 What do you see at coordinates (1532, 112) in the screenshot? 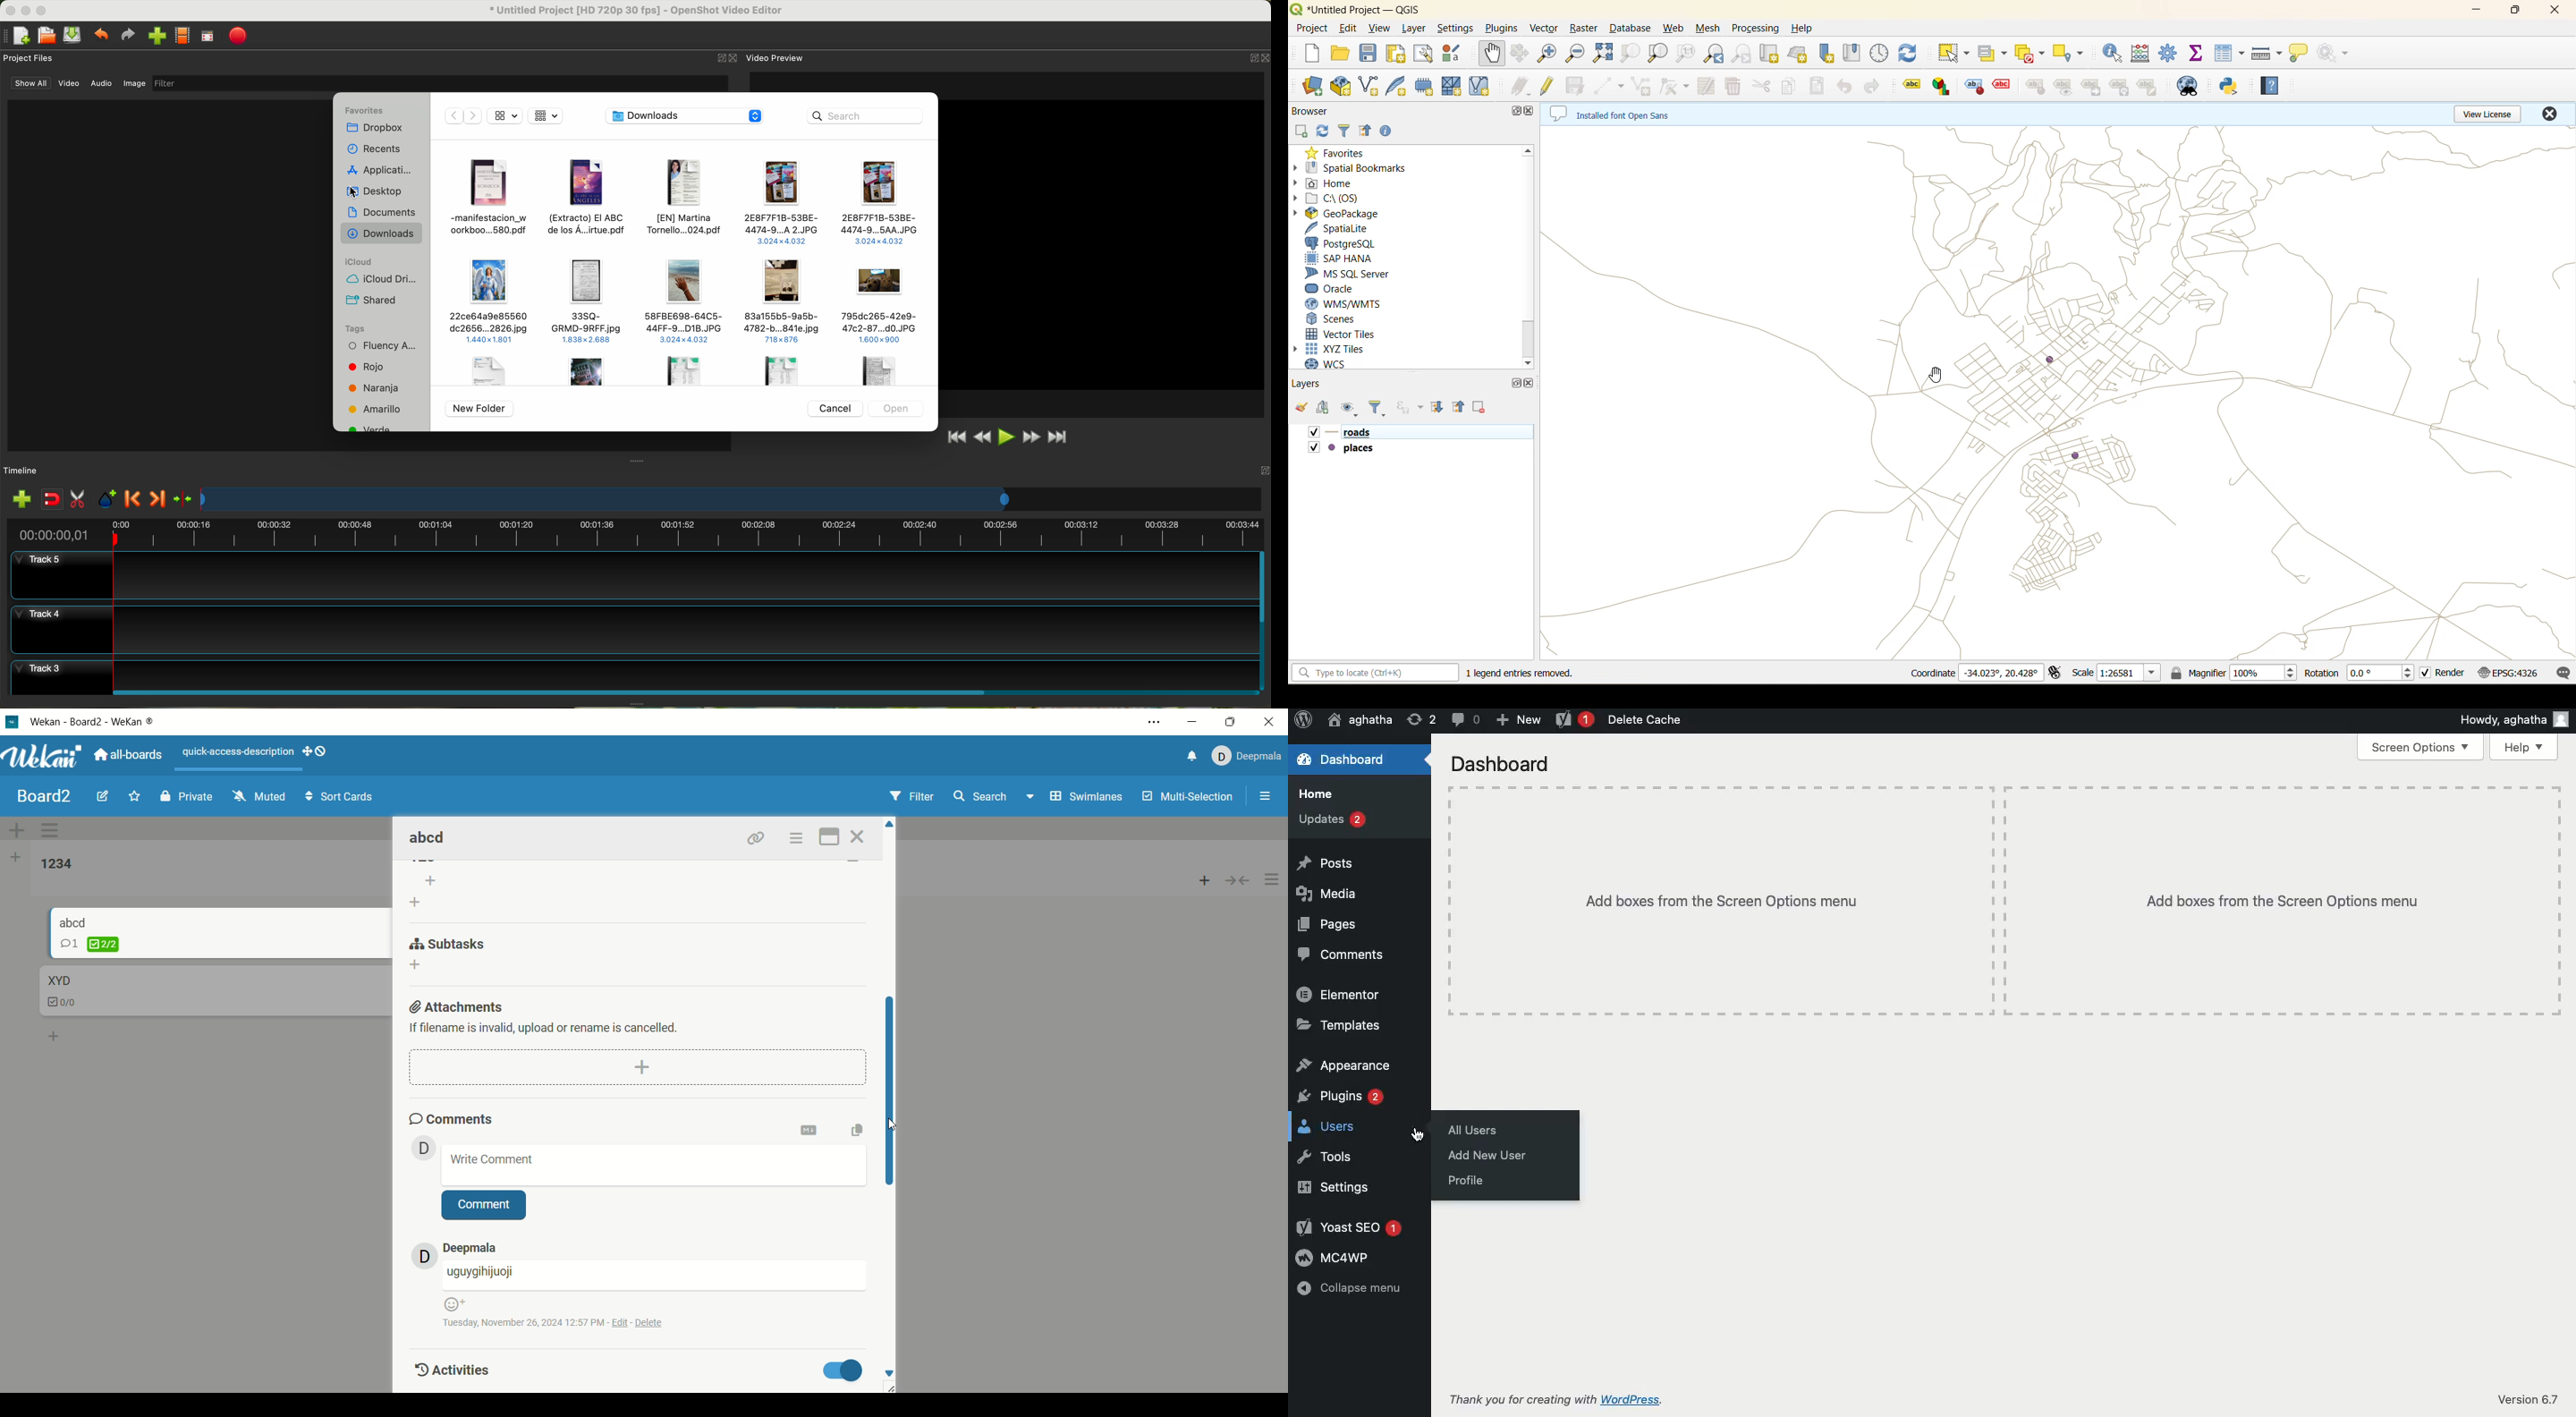
I see `close` at bounding box center [1532, 112].